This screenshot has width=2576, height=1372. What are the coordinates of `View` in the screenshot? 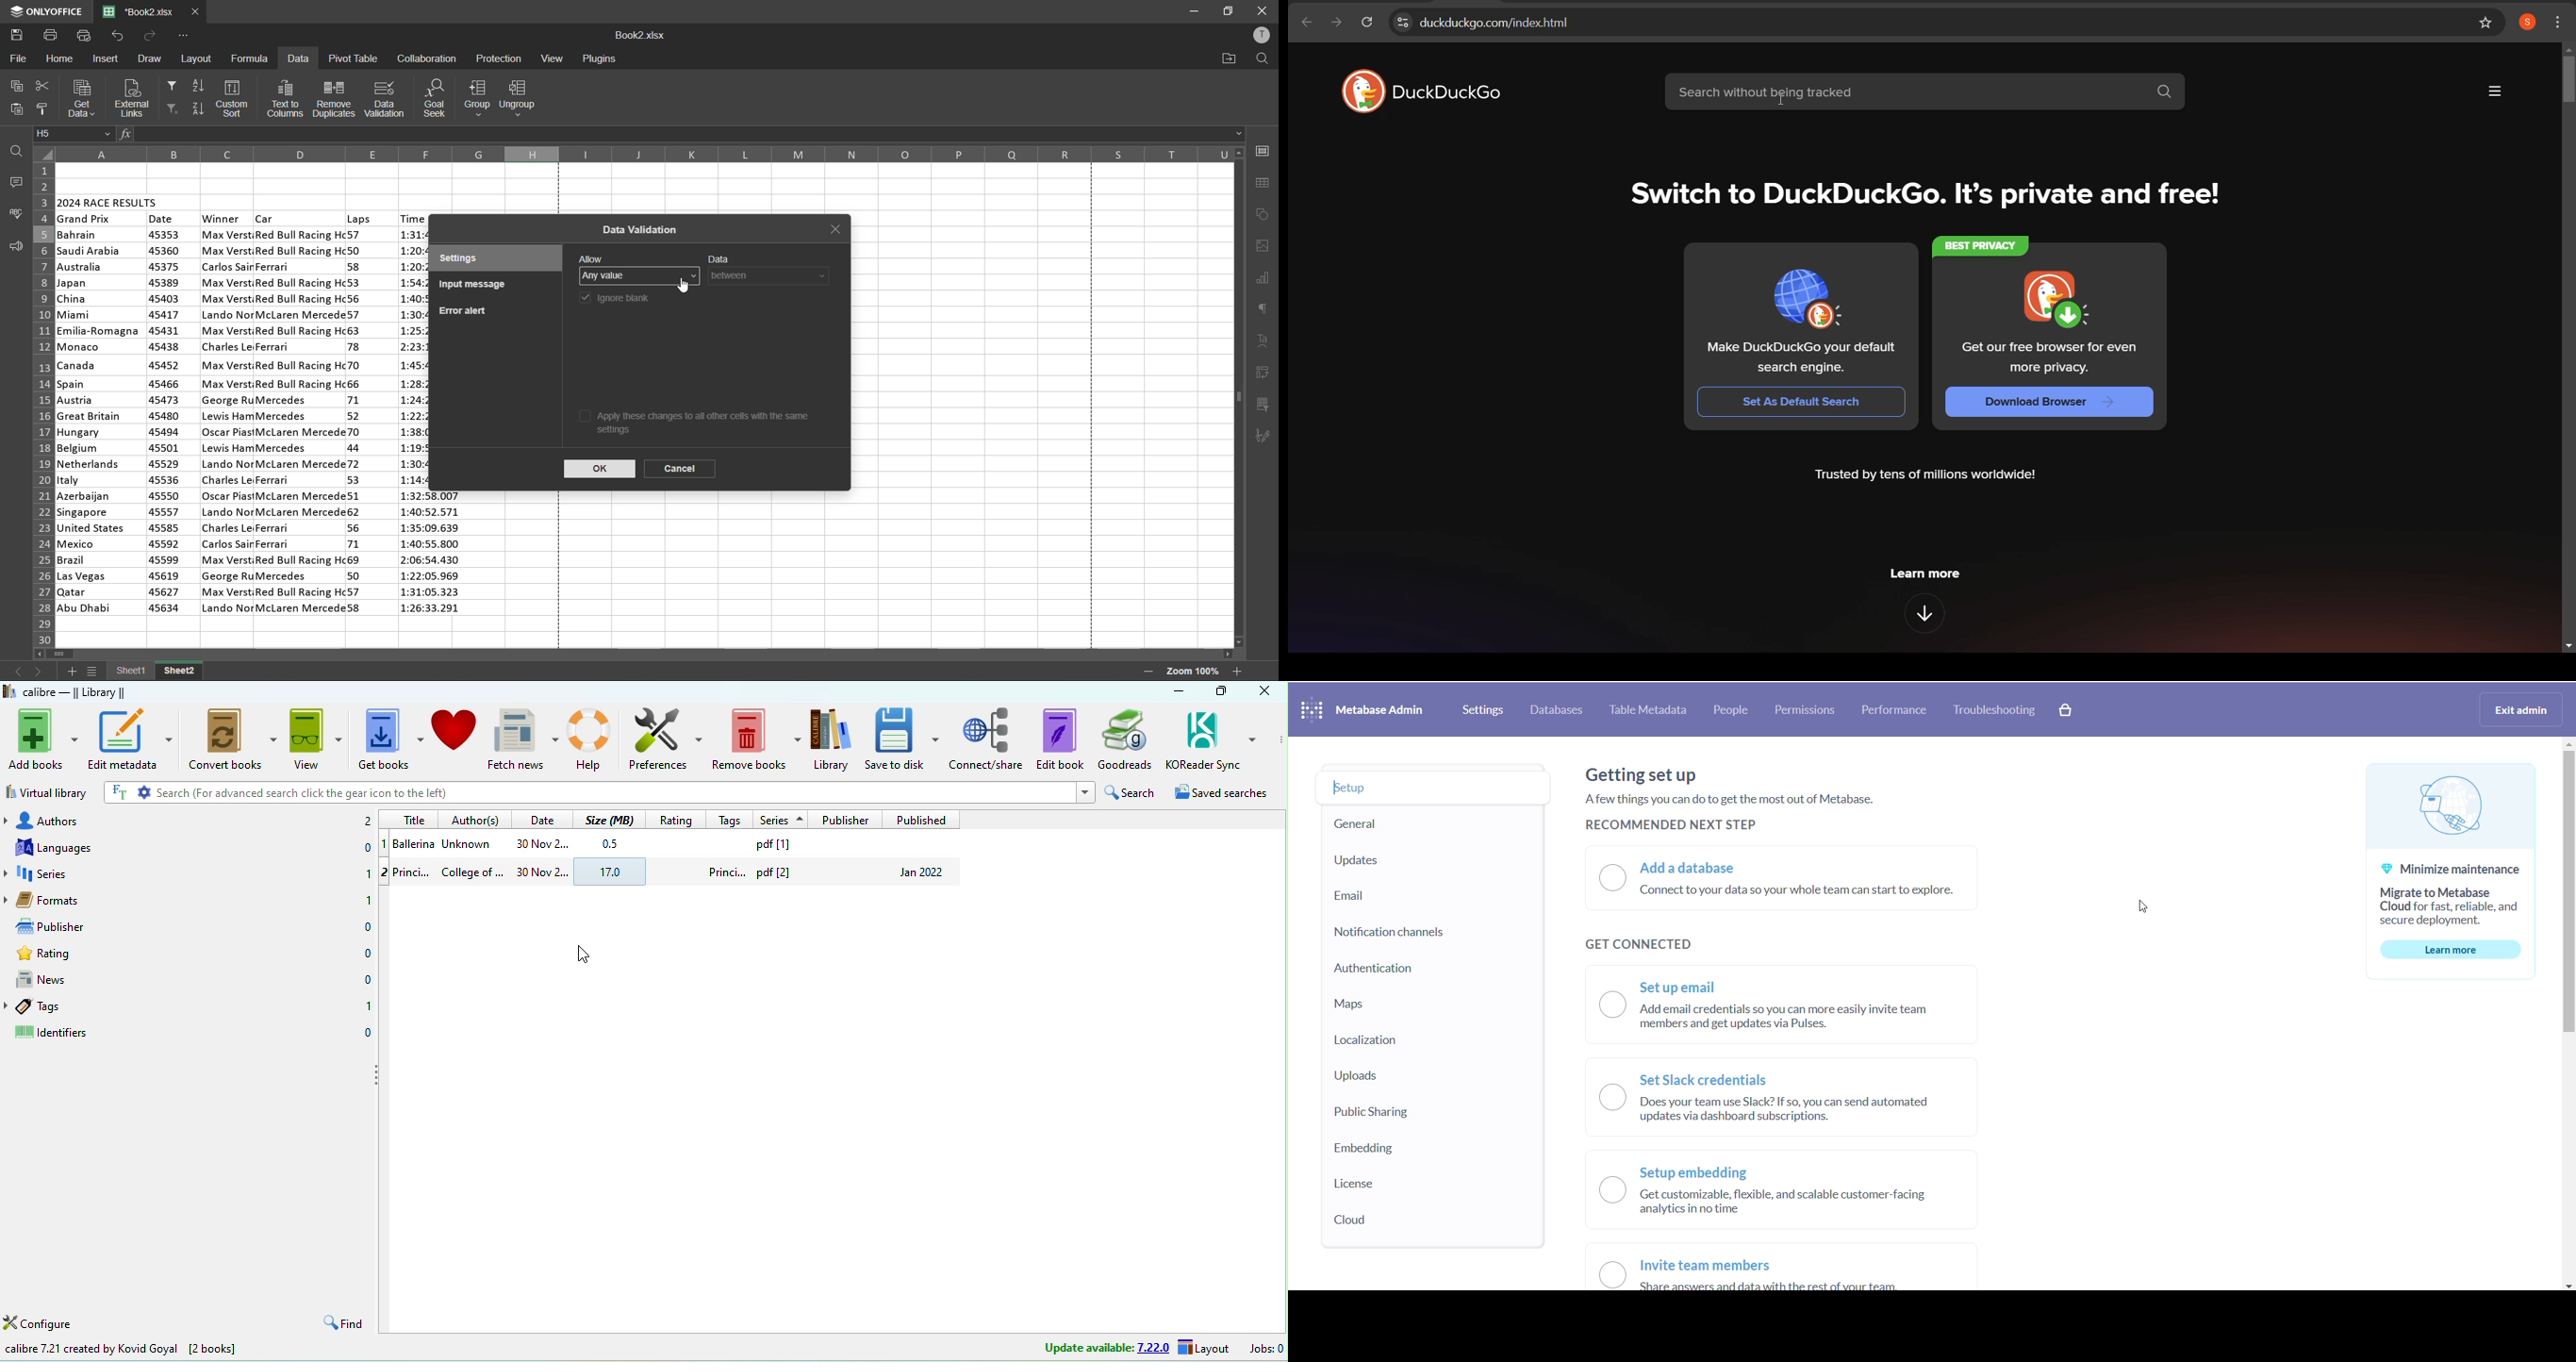 It's located at (319, 737).